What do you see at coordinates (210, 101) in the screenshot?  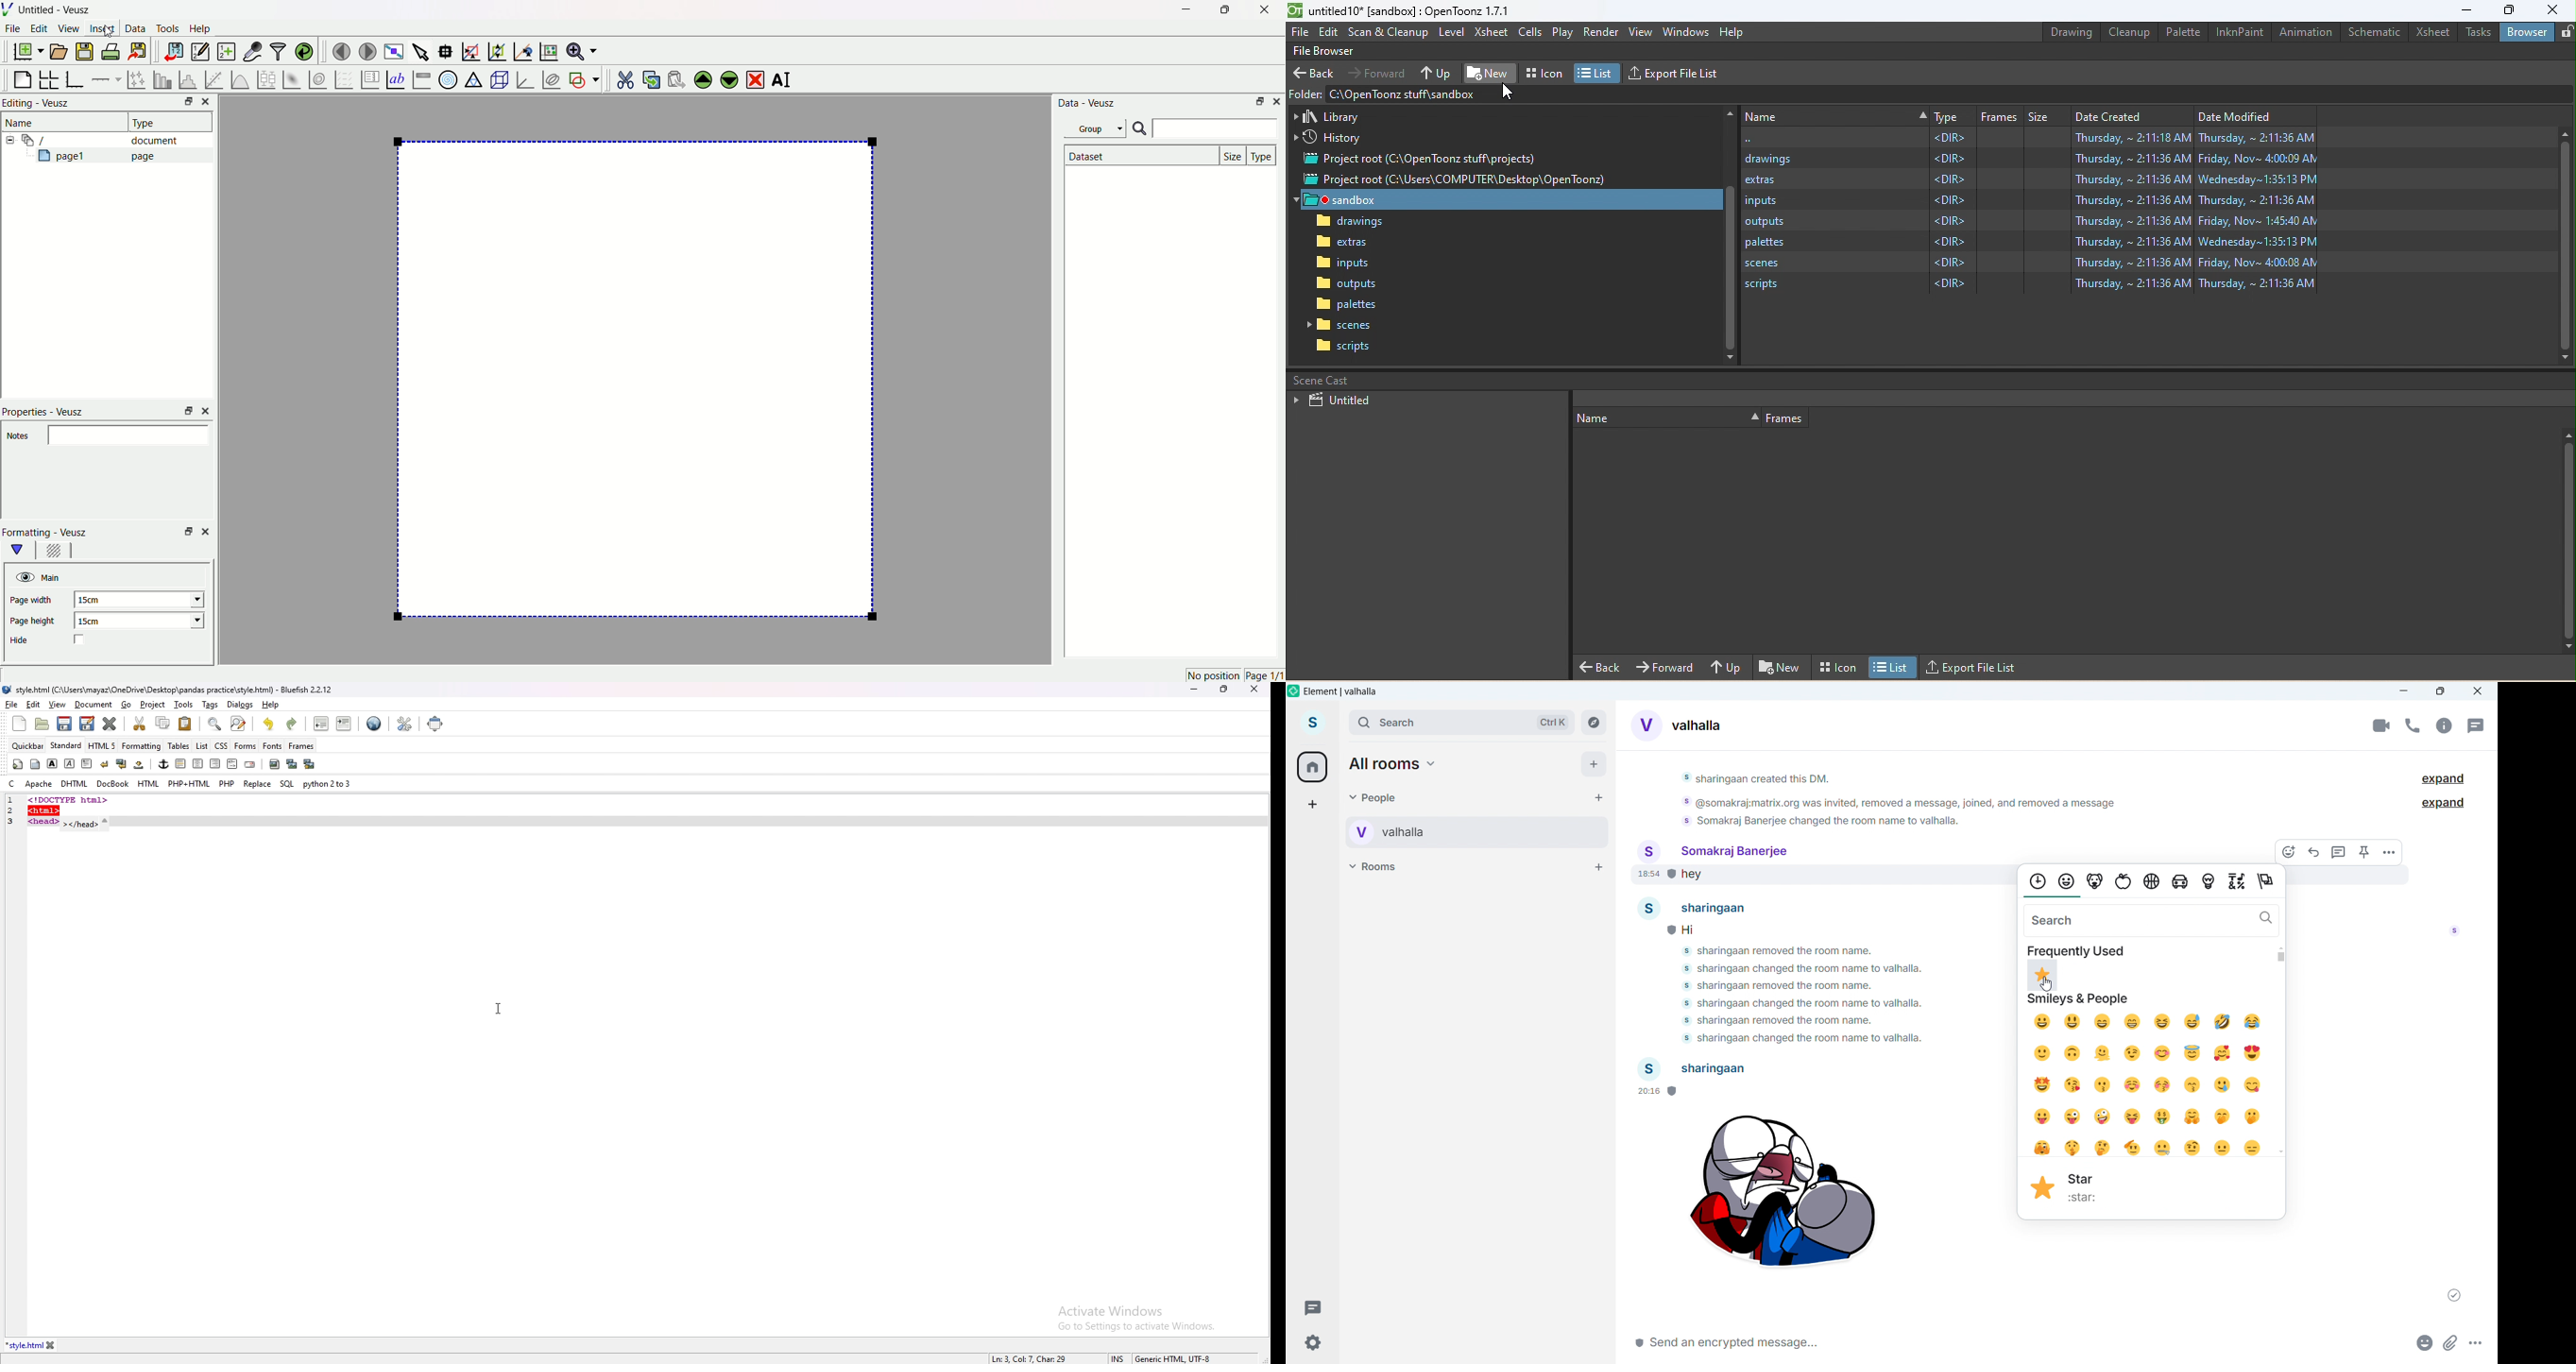 I see `Close` at bounding box center [210, 101].